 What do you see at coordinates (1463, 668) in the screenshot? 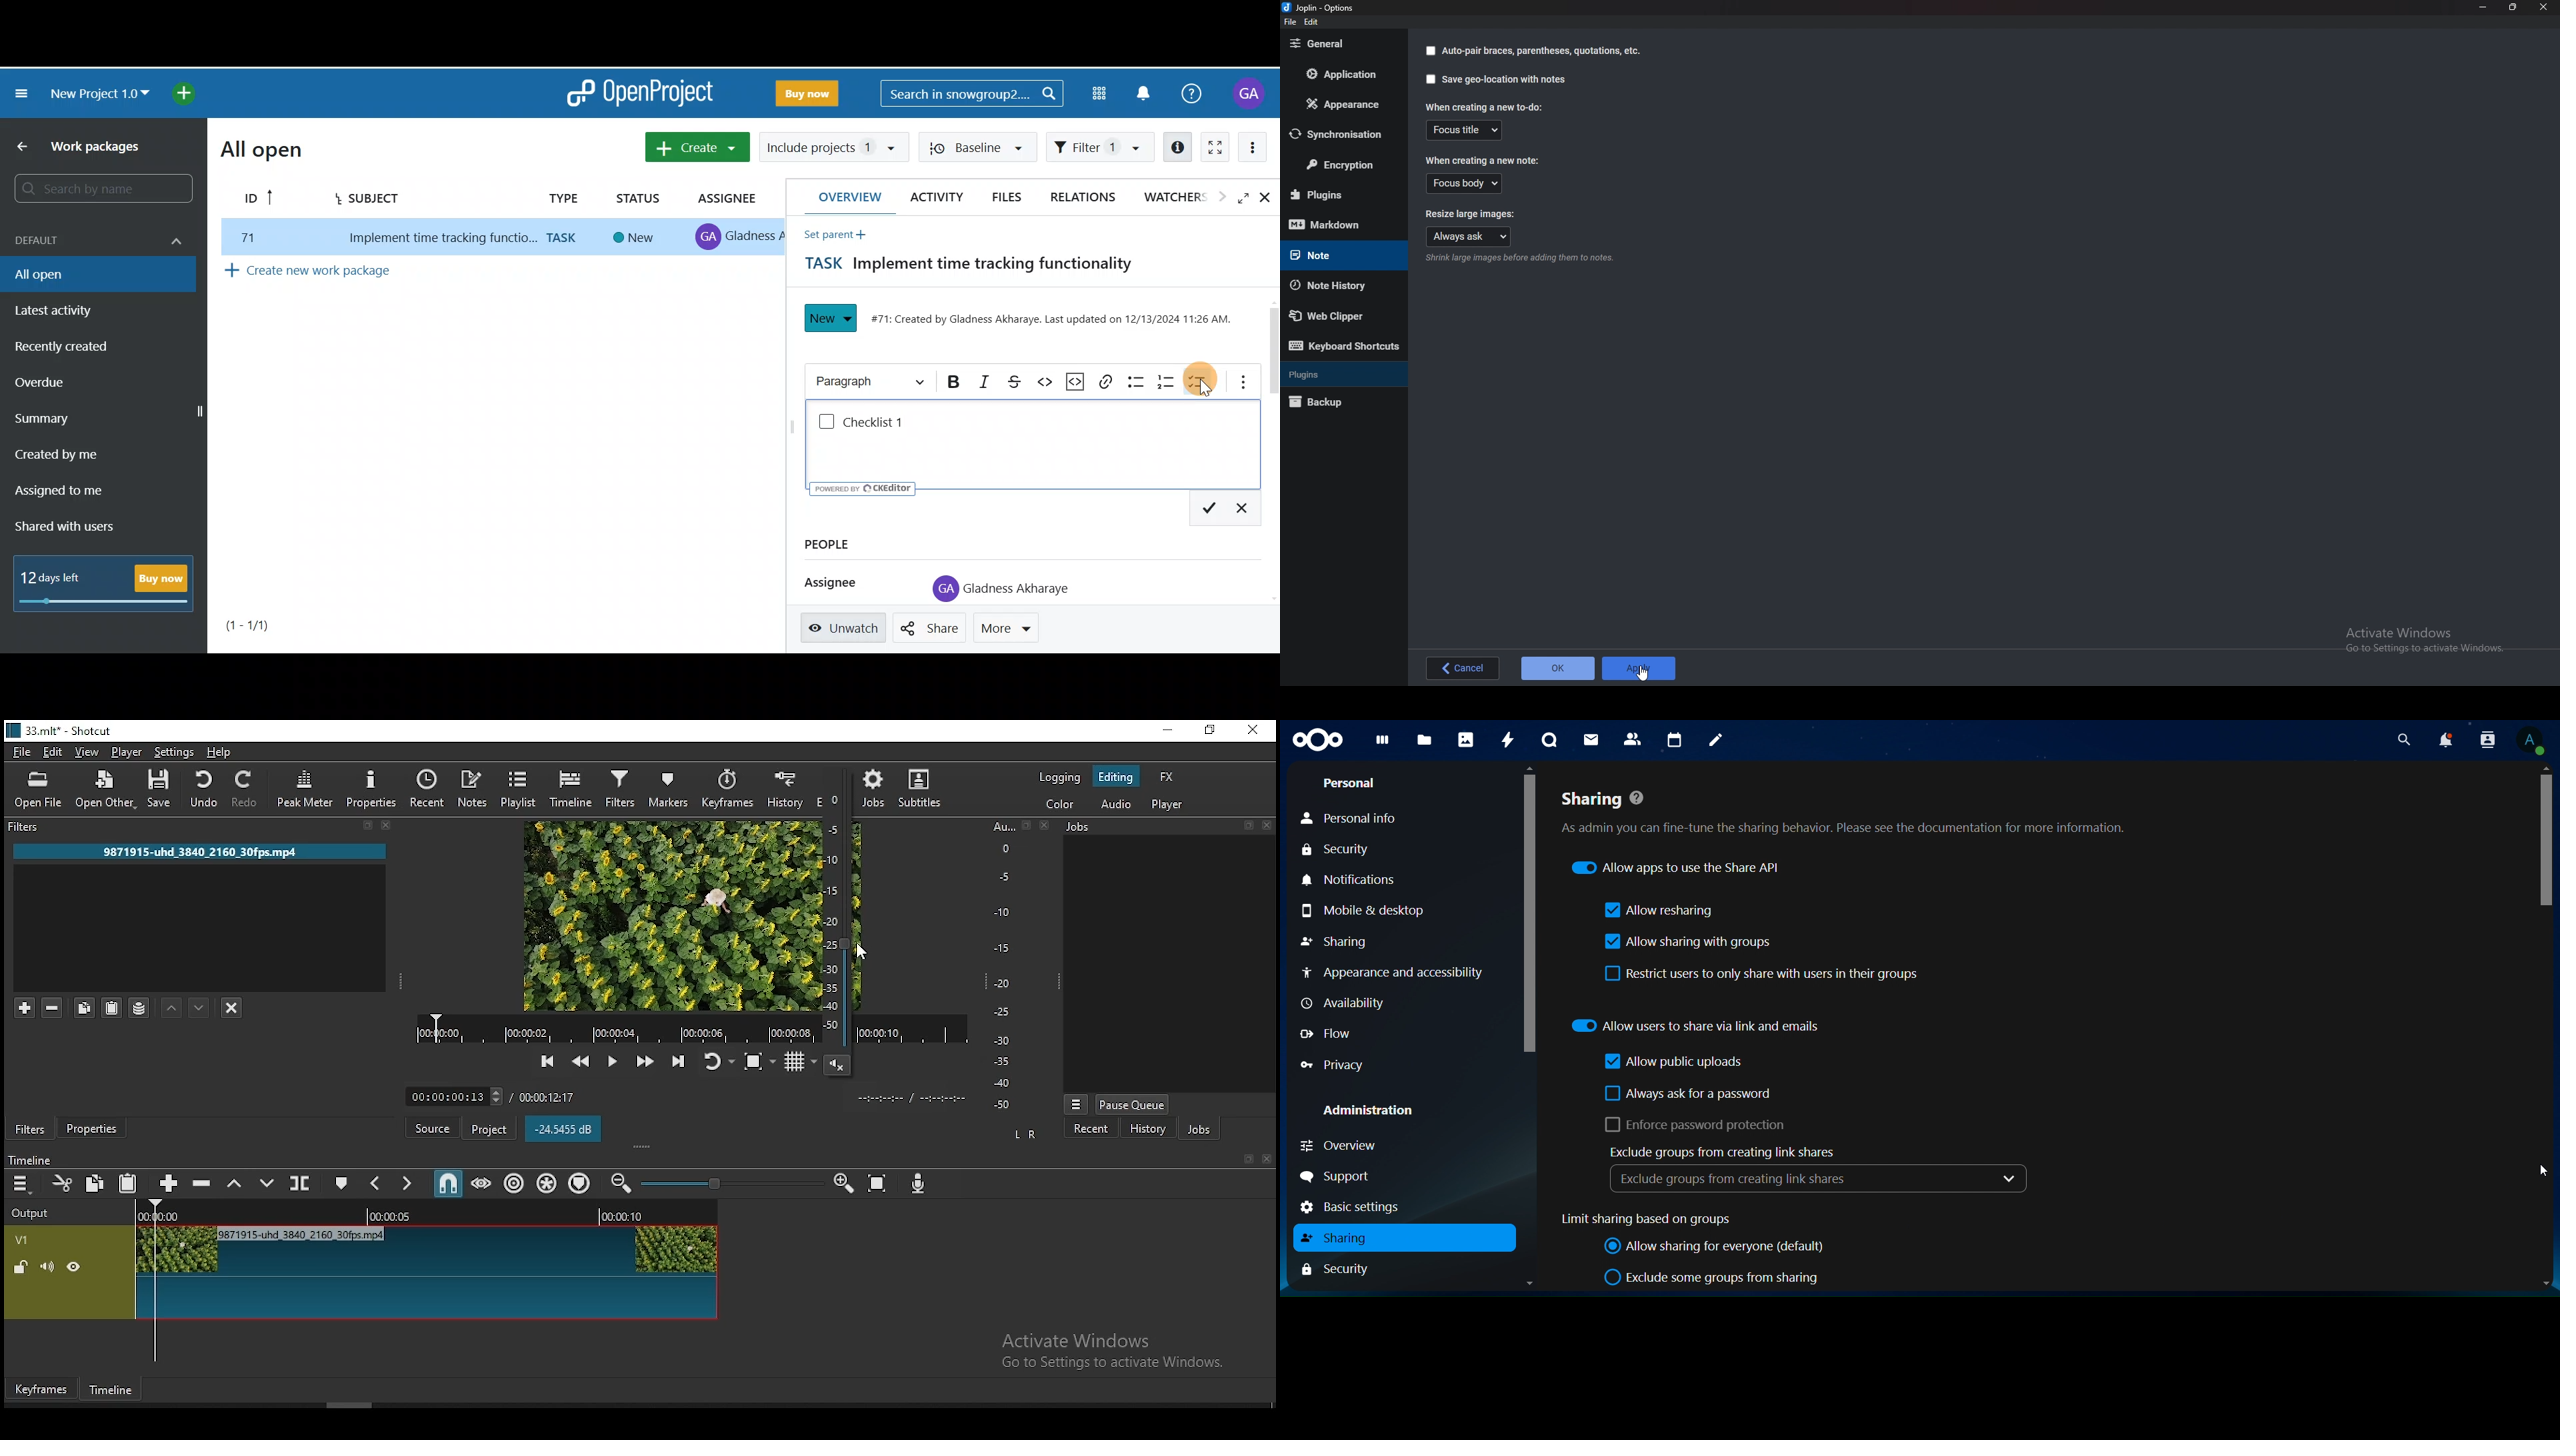
I see `Back` at bounding box center [1463, 668].